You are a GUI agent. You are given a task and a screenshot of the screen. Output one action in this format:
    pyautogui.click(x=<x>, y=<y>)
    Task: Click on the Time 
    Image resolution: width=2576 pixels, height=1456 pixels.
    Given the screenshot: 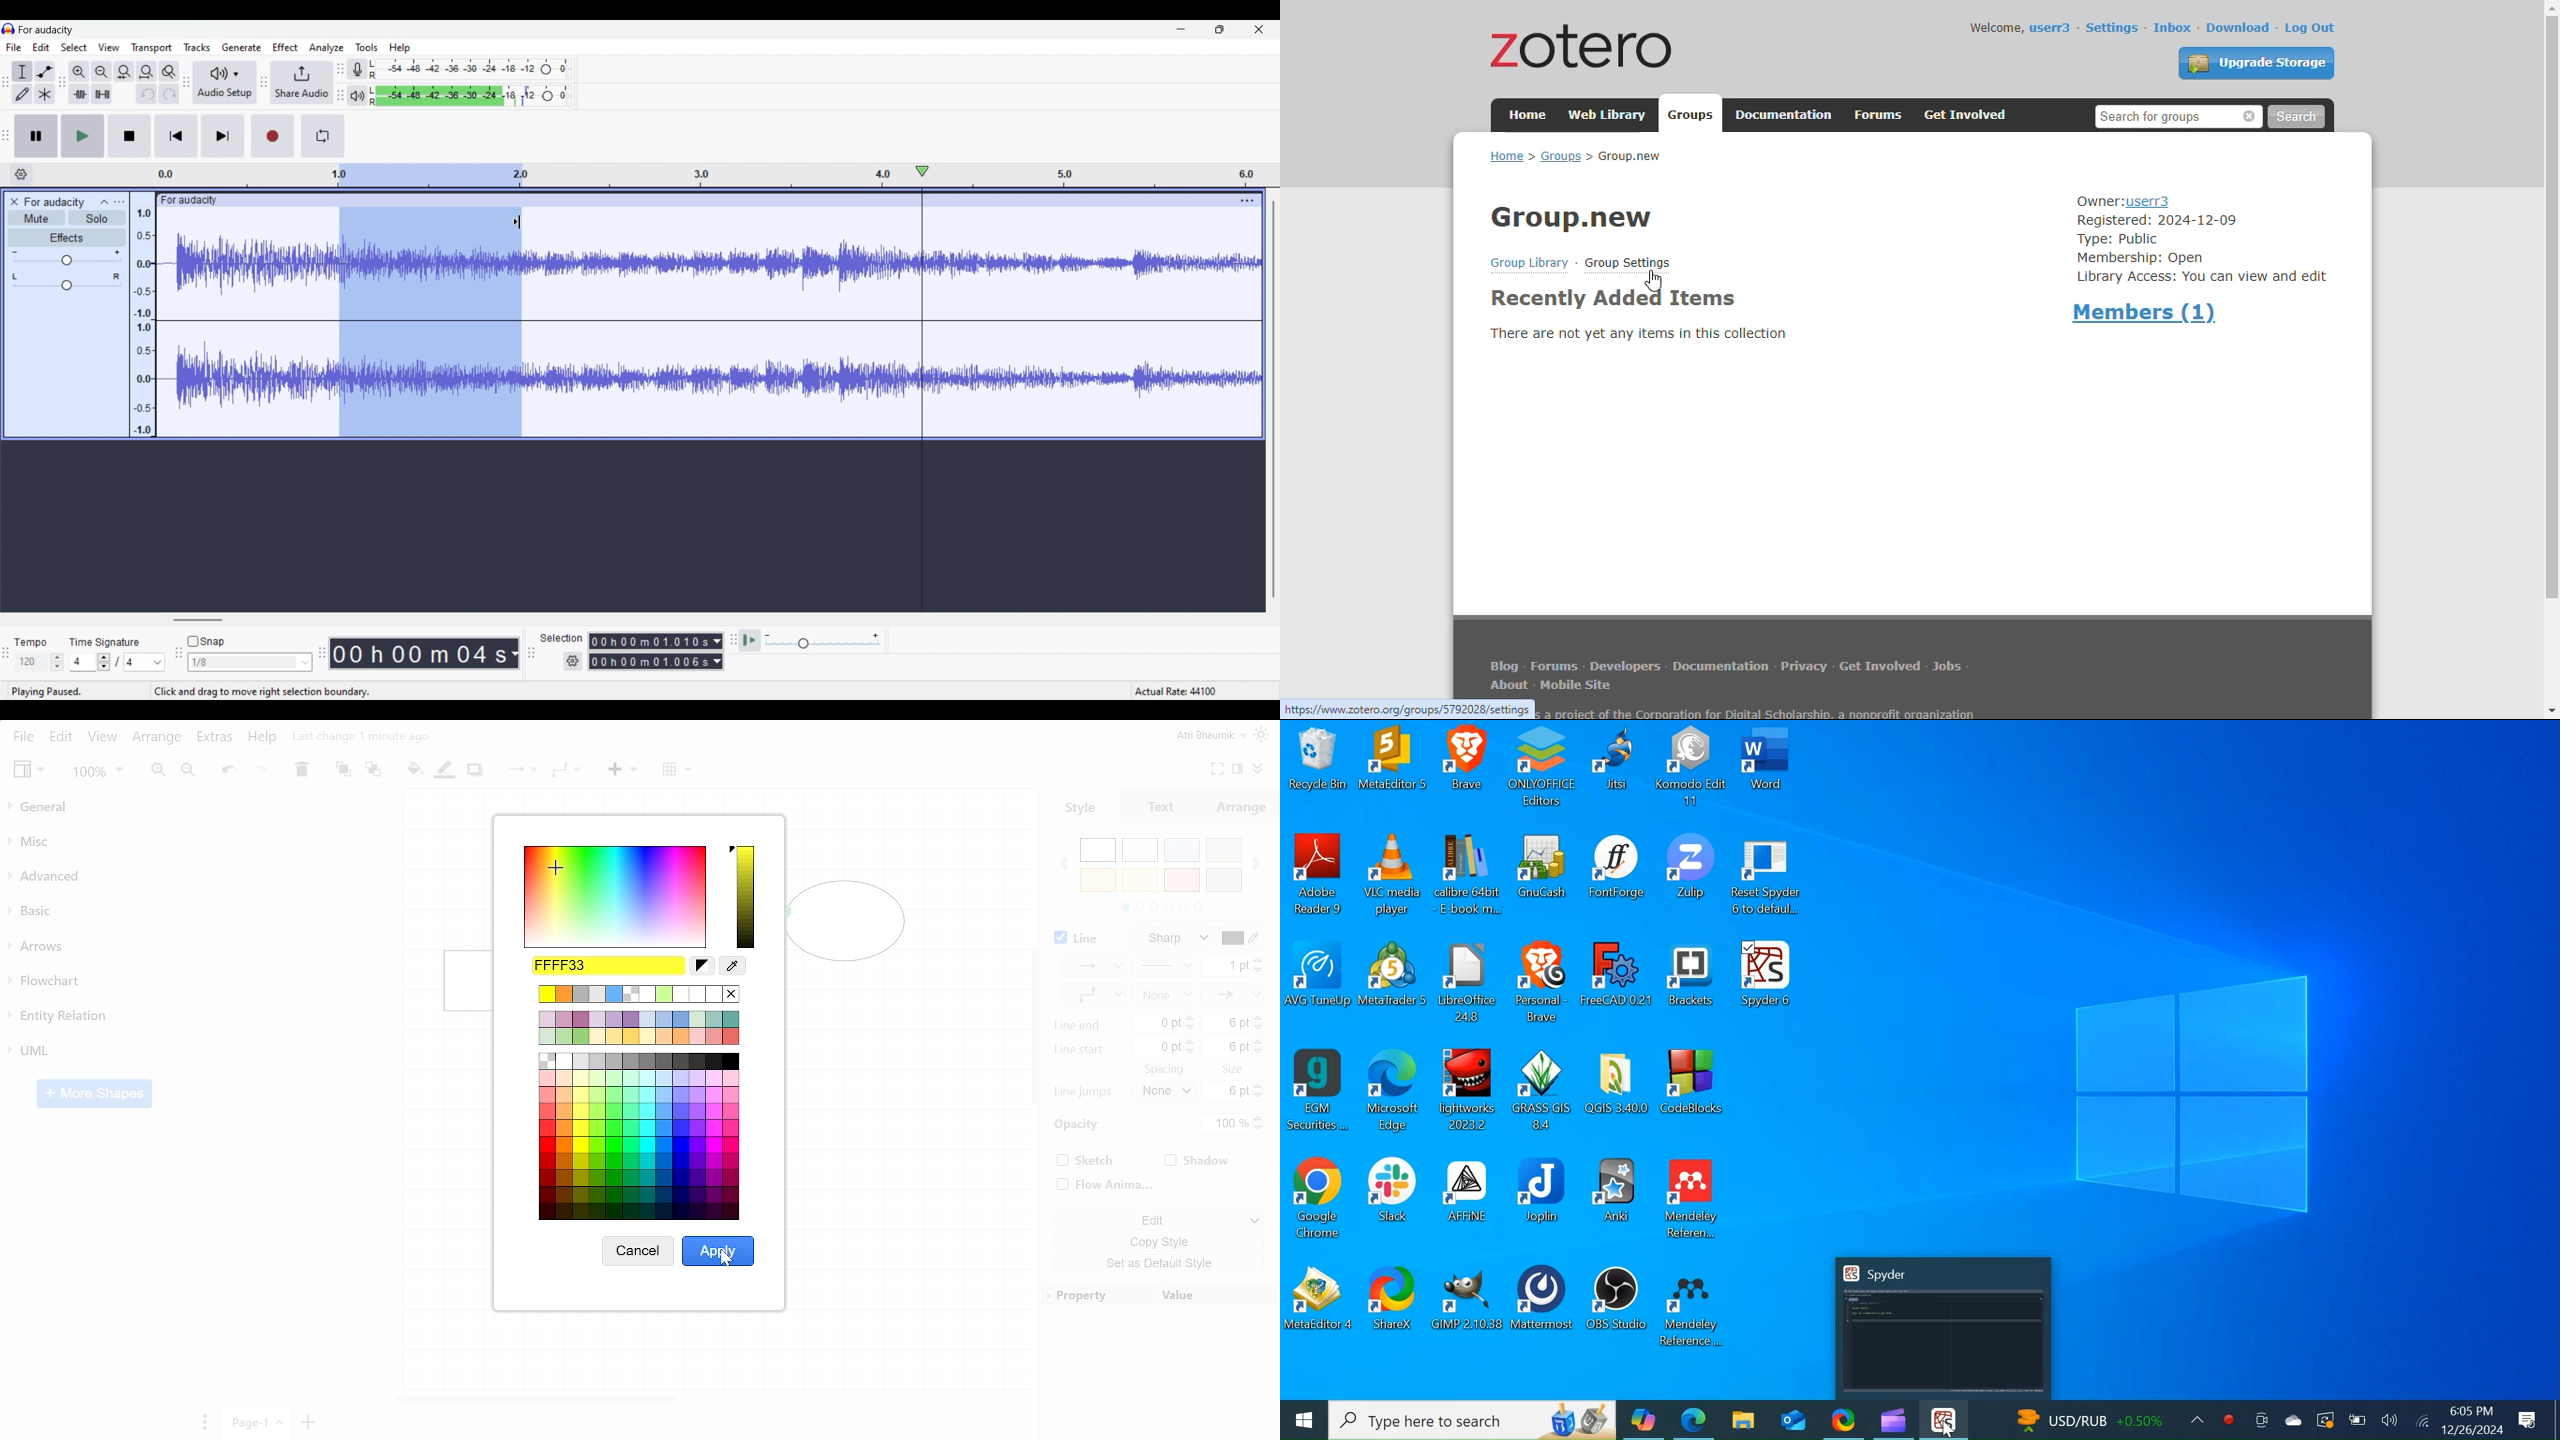 What is the action you would take?
    pyautogui.click(x=2473, y=1411)
    